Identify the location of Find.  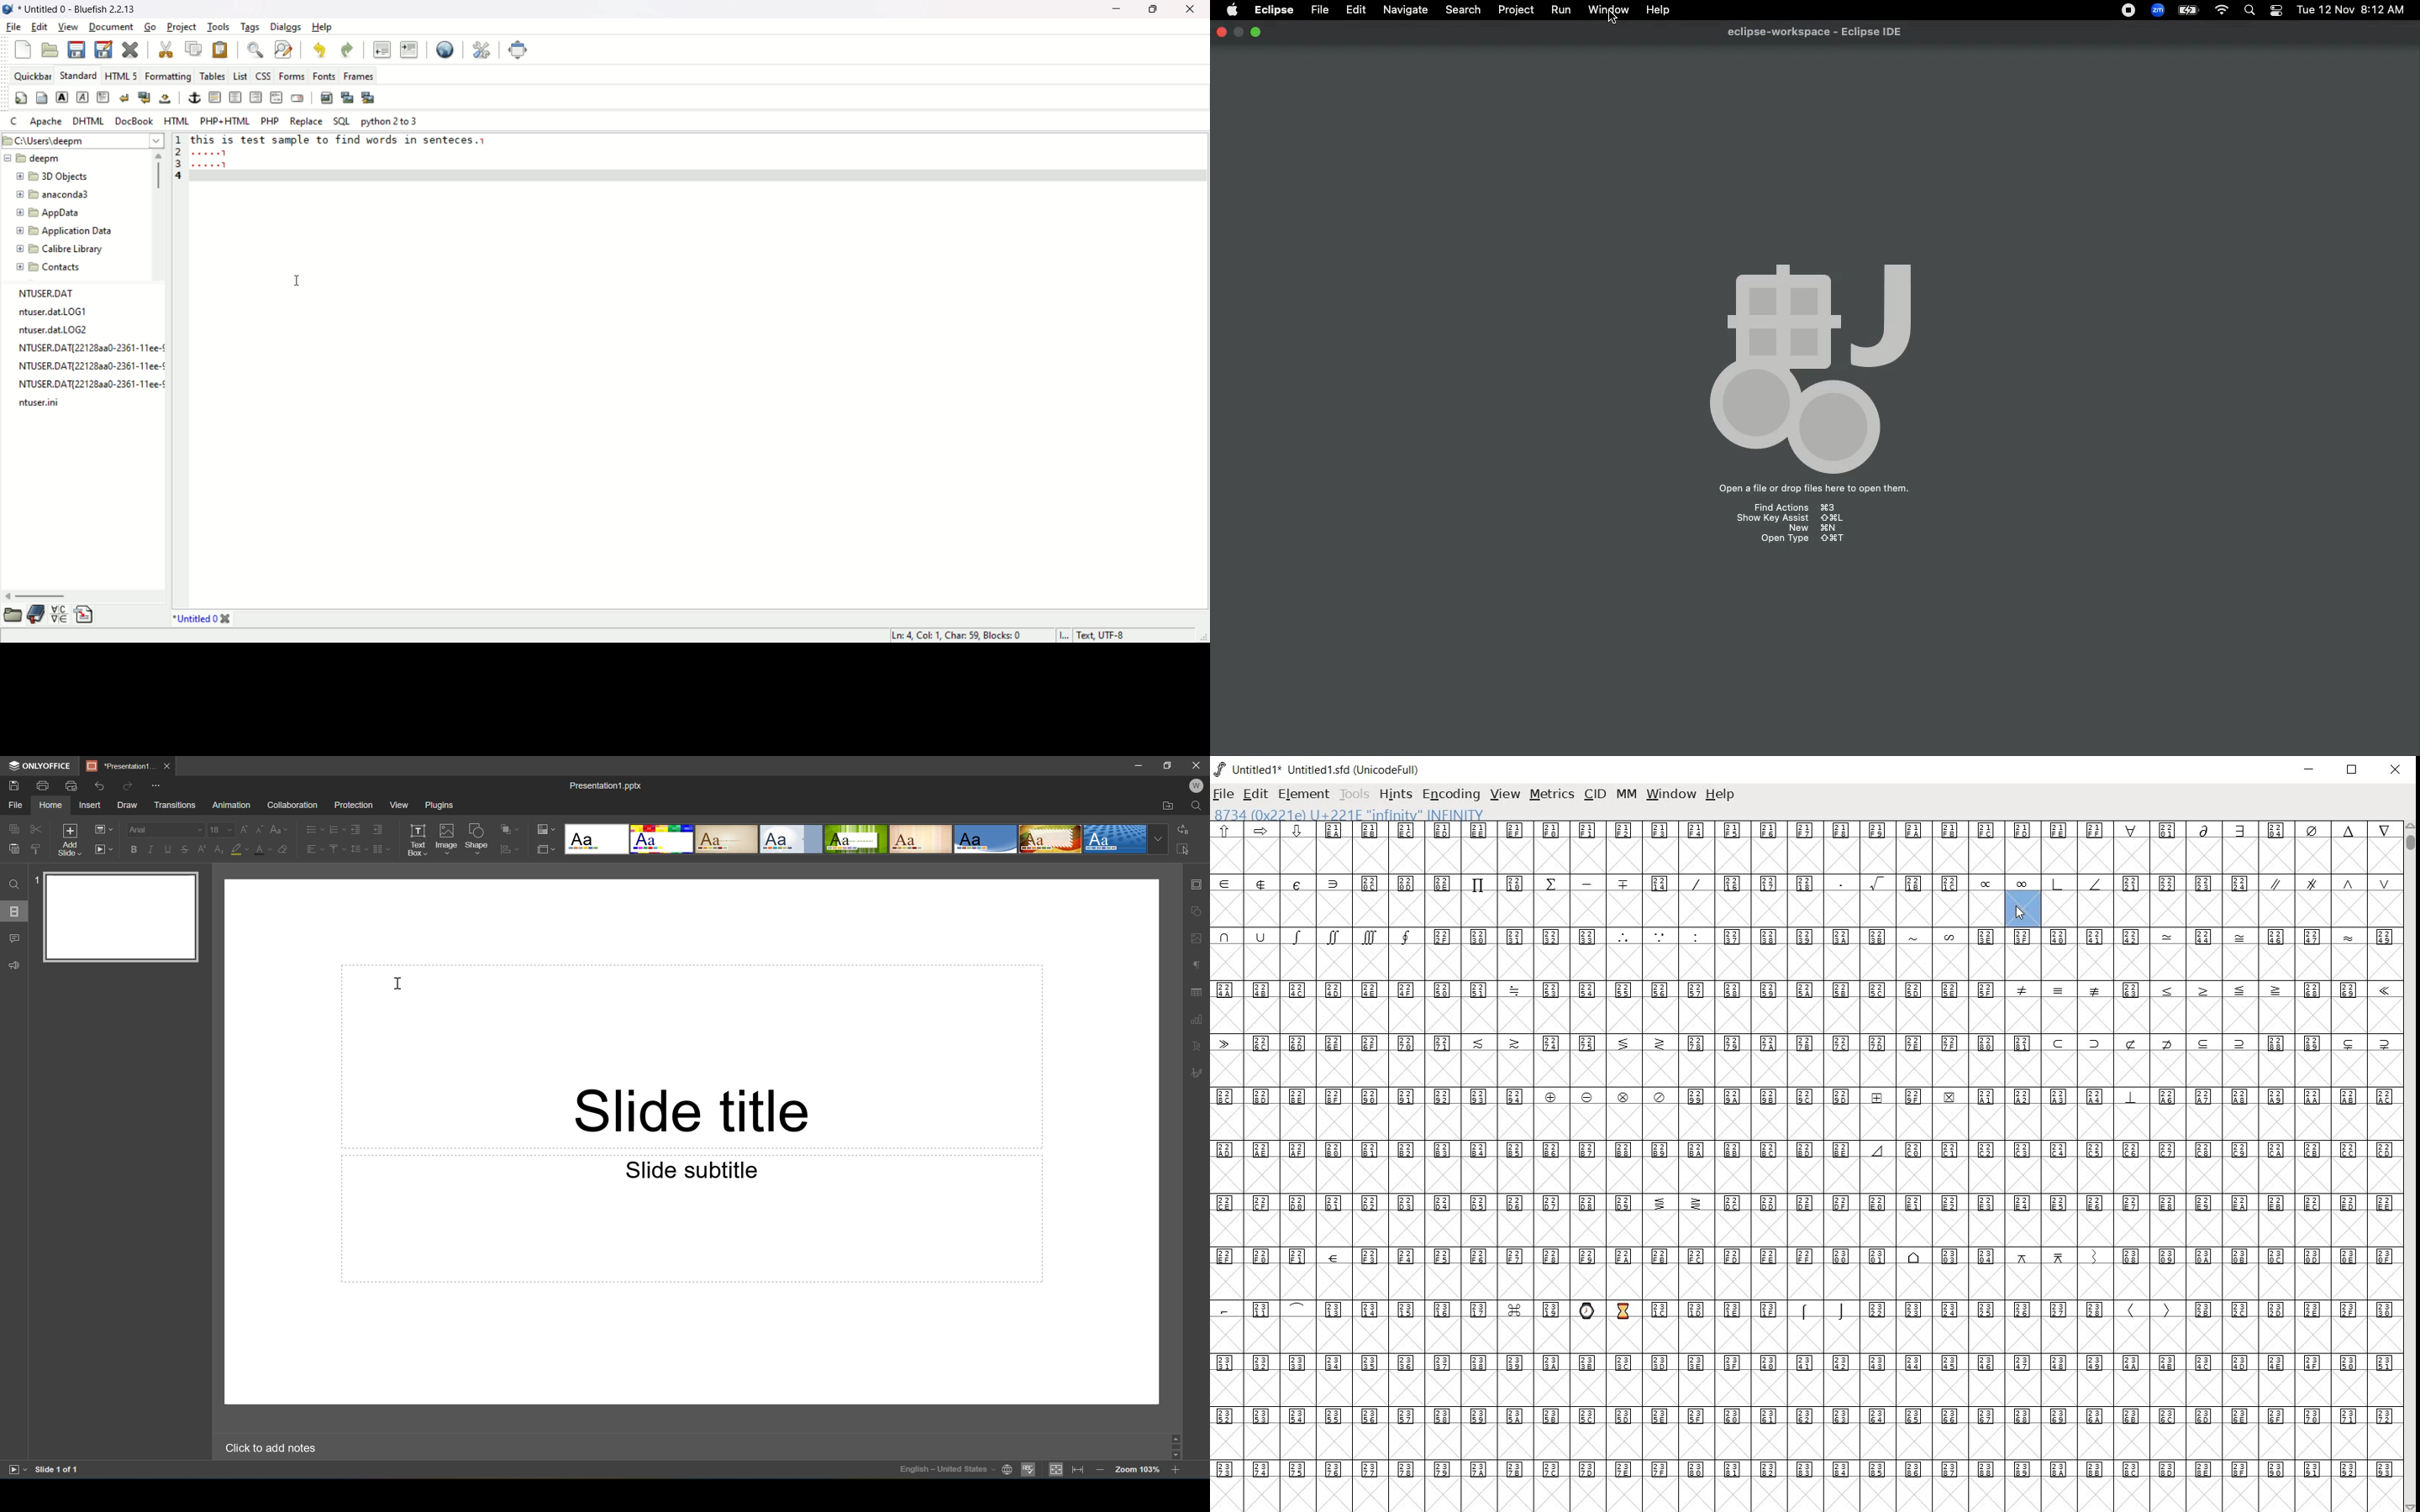
(1198, 806).